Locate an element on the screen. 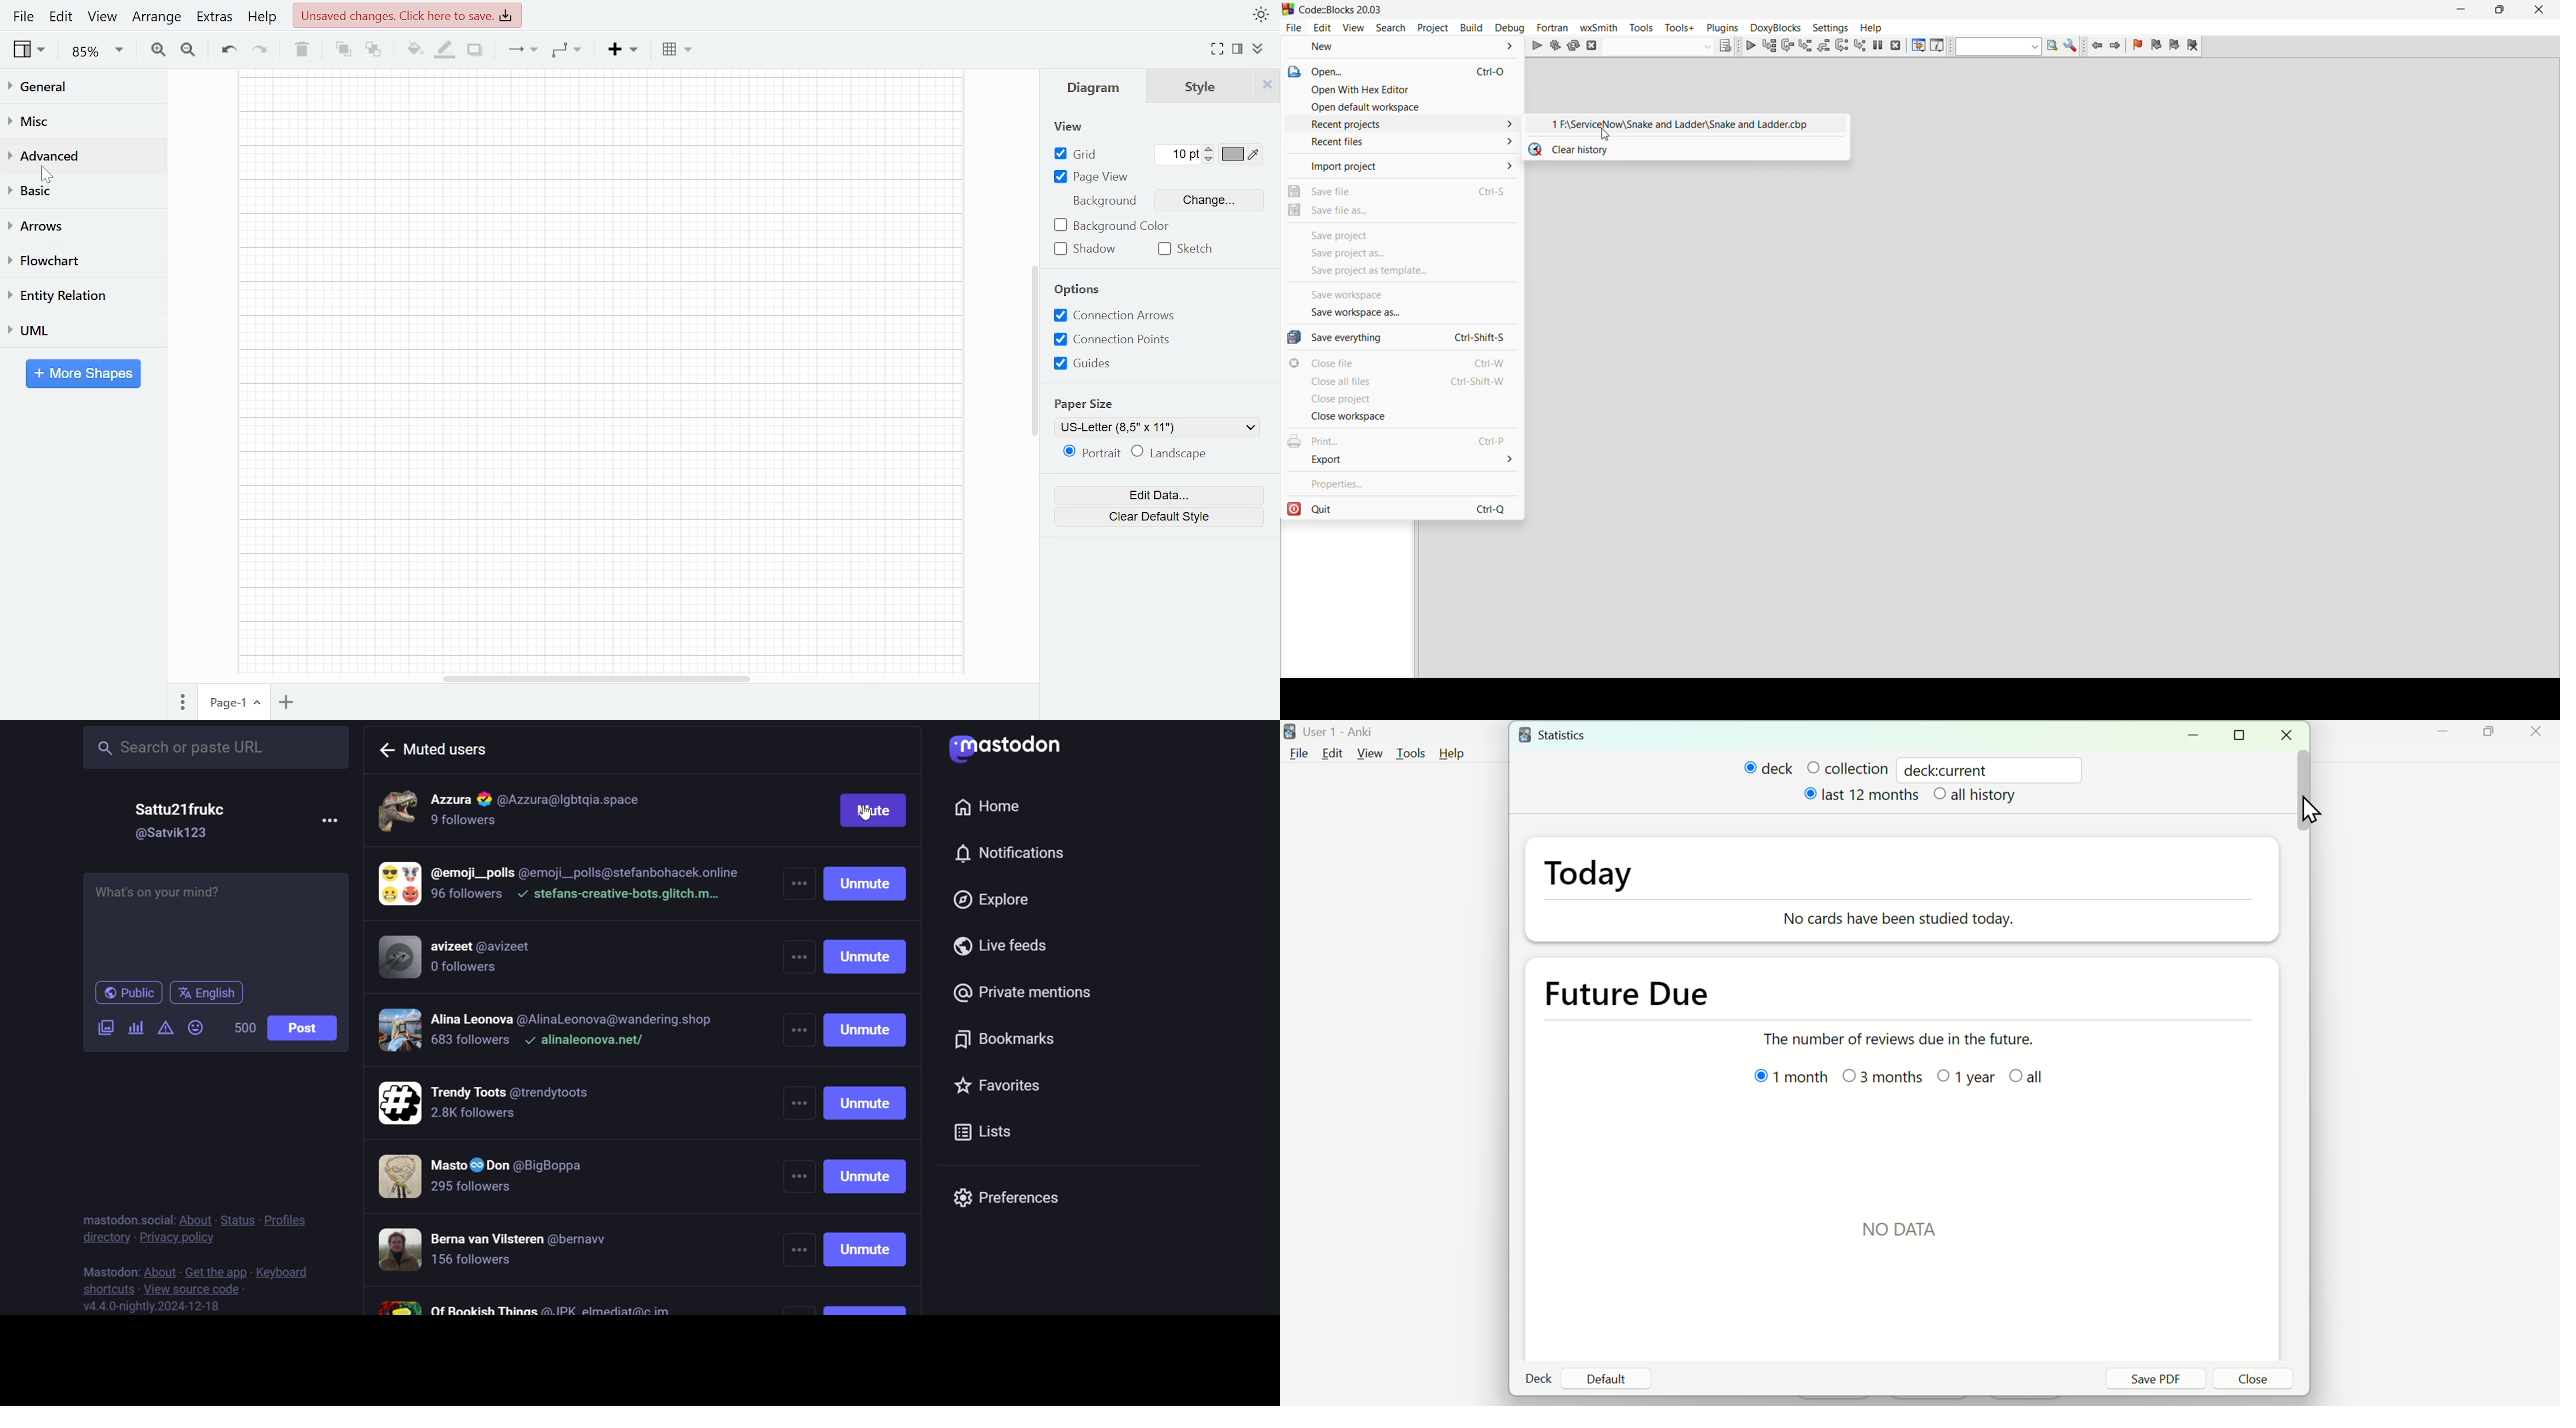  text to search is located at coordinates (1998, 47).